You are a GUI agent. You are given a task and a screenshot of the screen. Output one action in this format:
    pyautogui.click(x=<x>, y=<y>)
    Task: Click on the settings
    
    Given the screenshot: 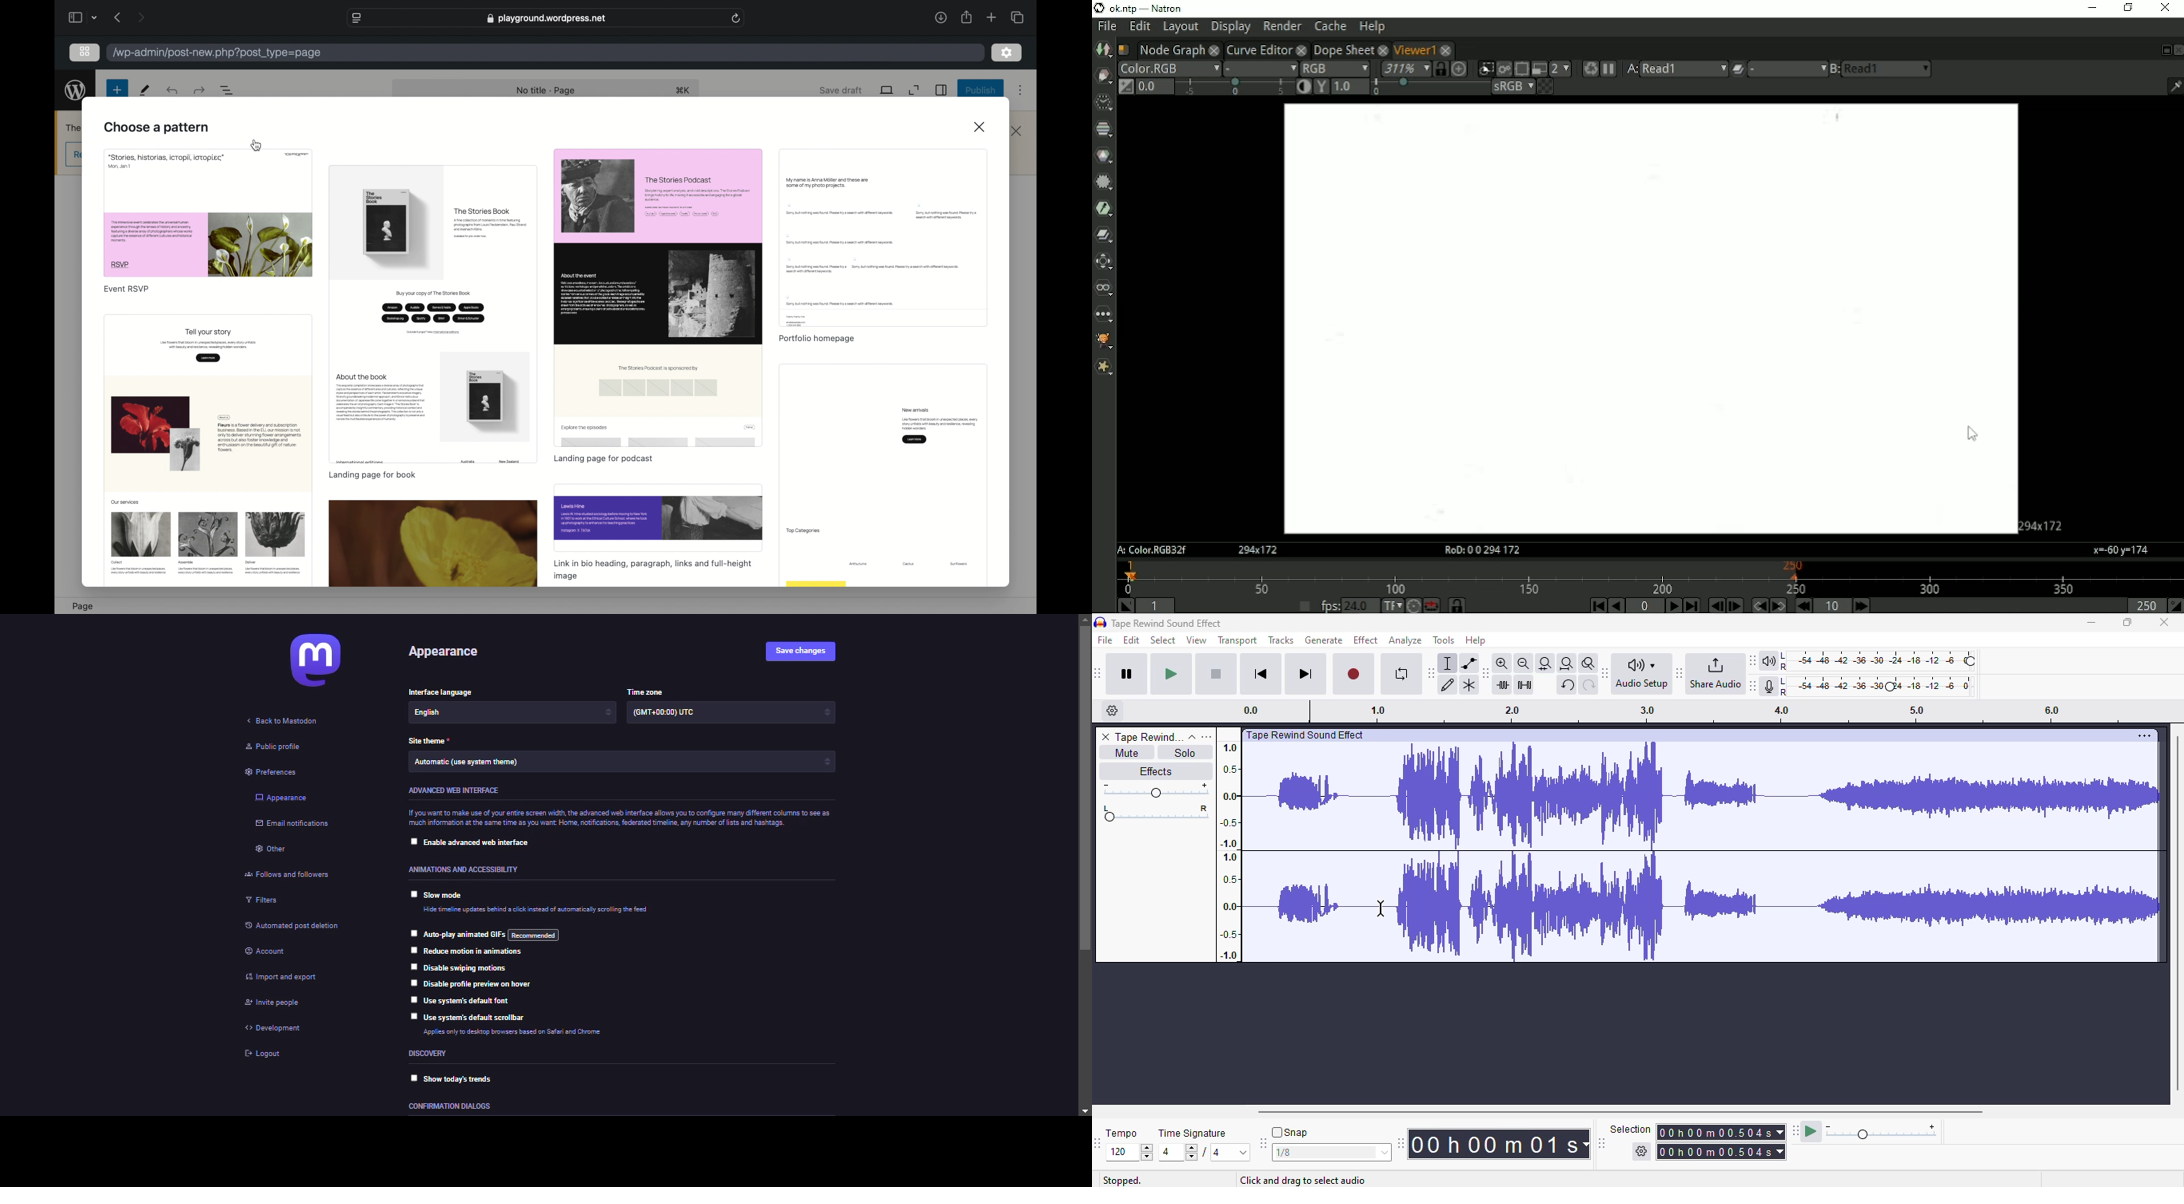 What is the action you would take?
    pyautogui.click(x=1007, y=52)
    